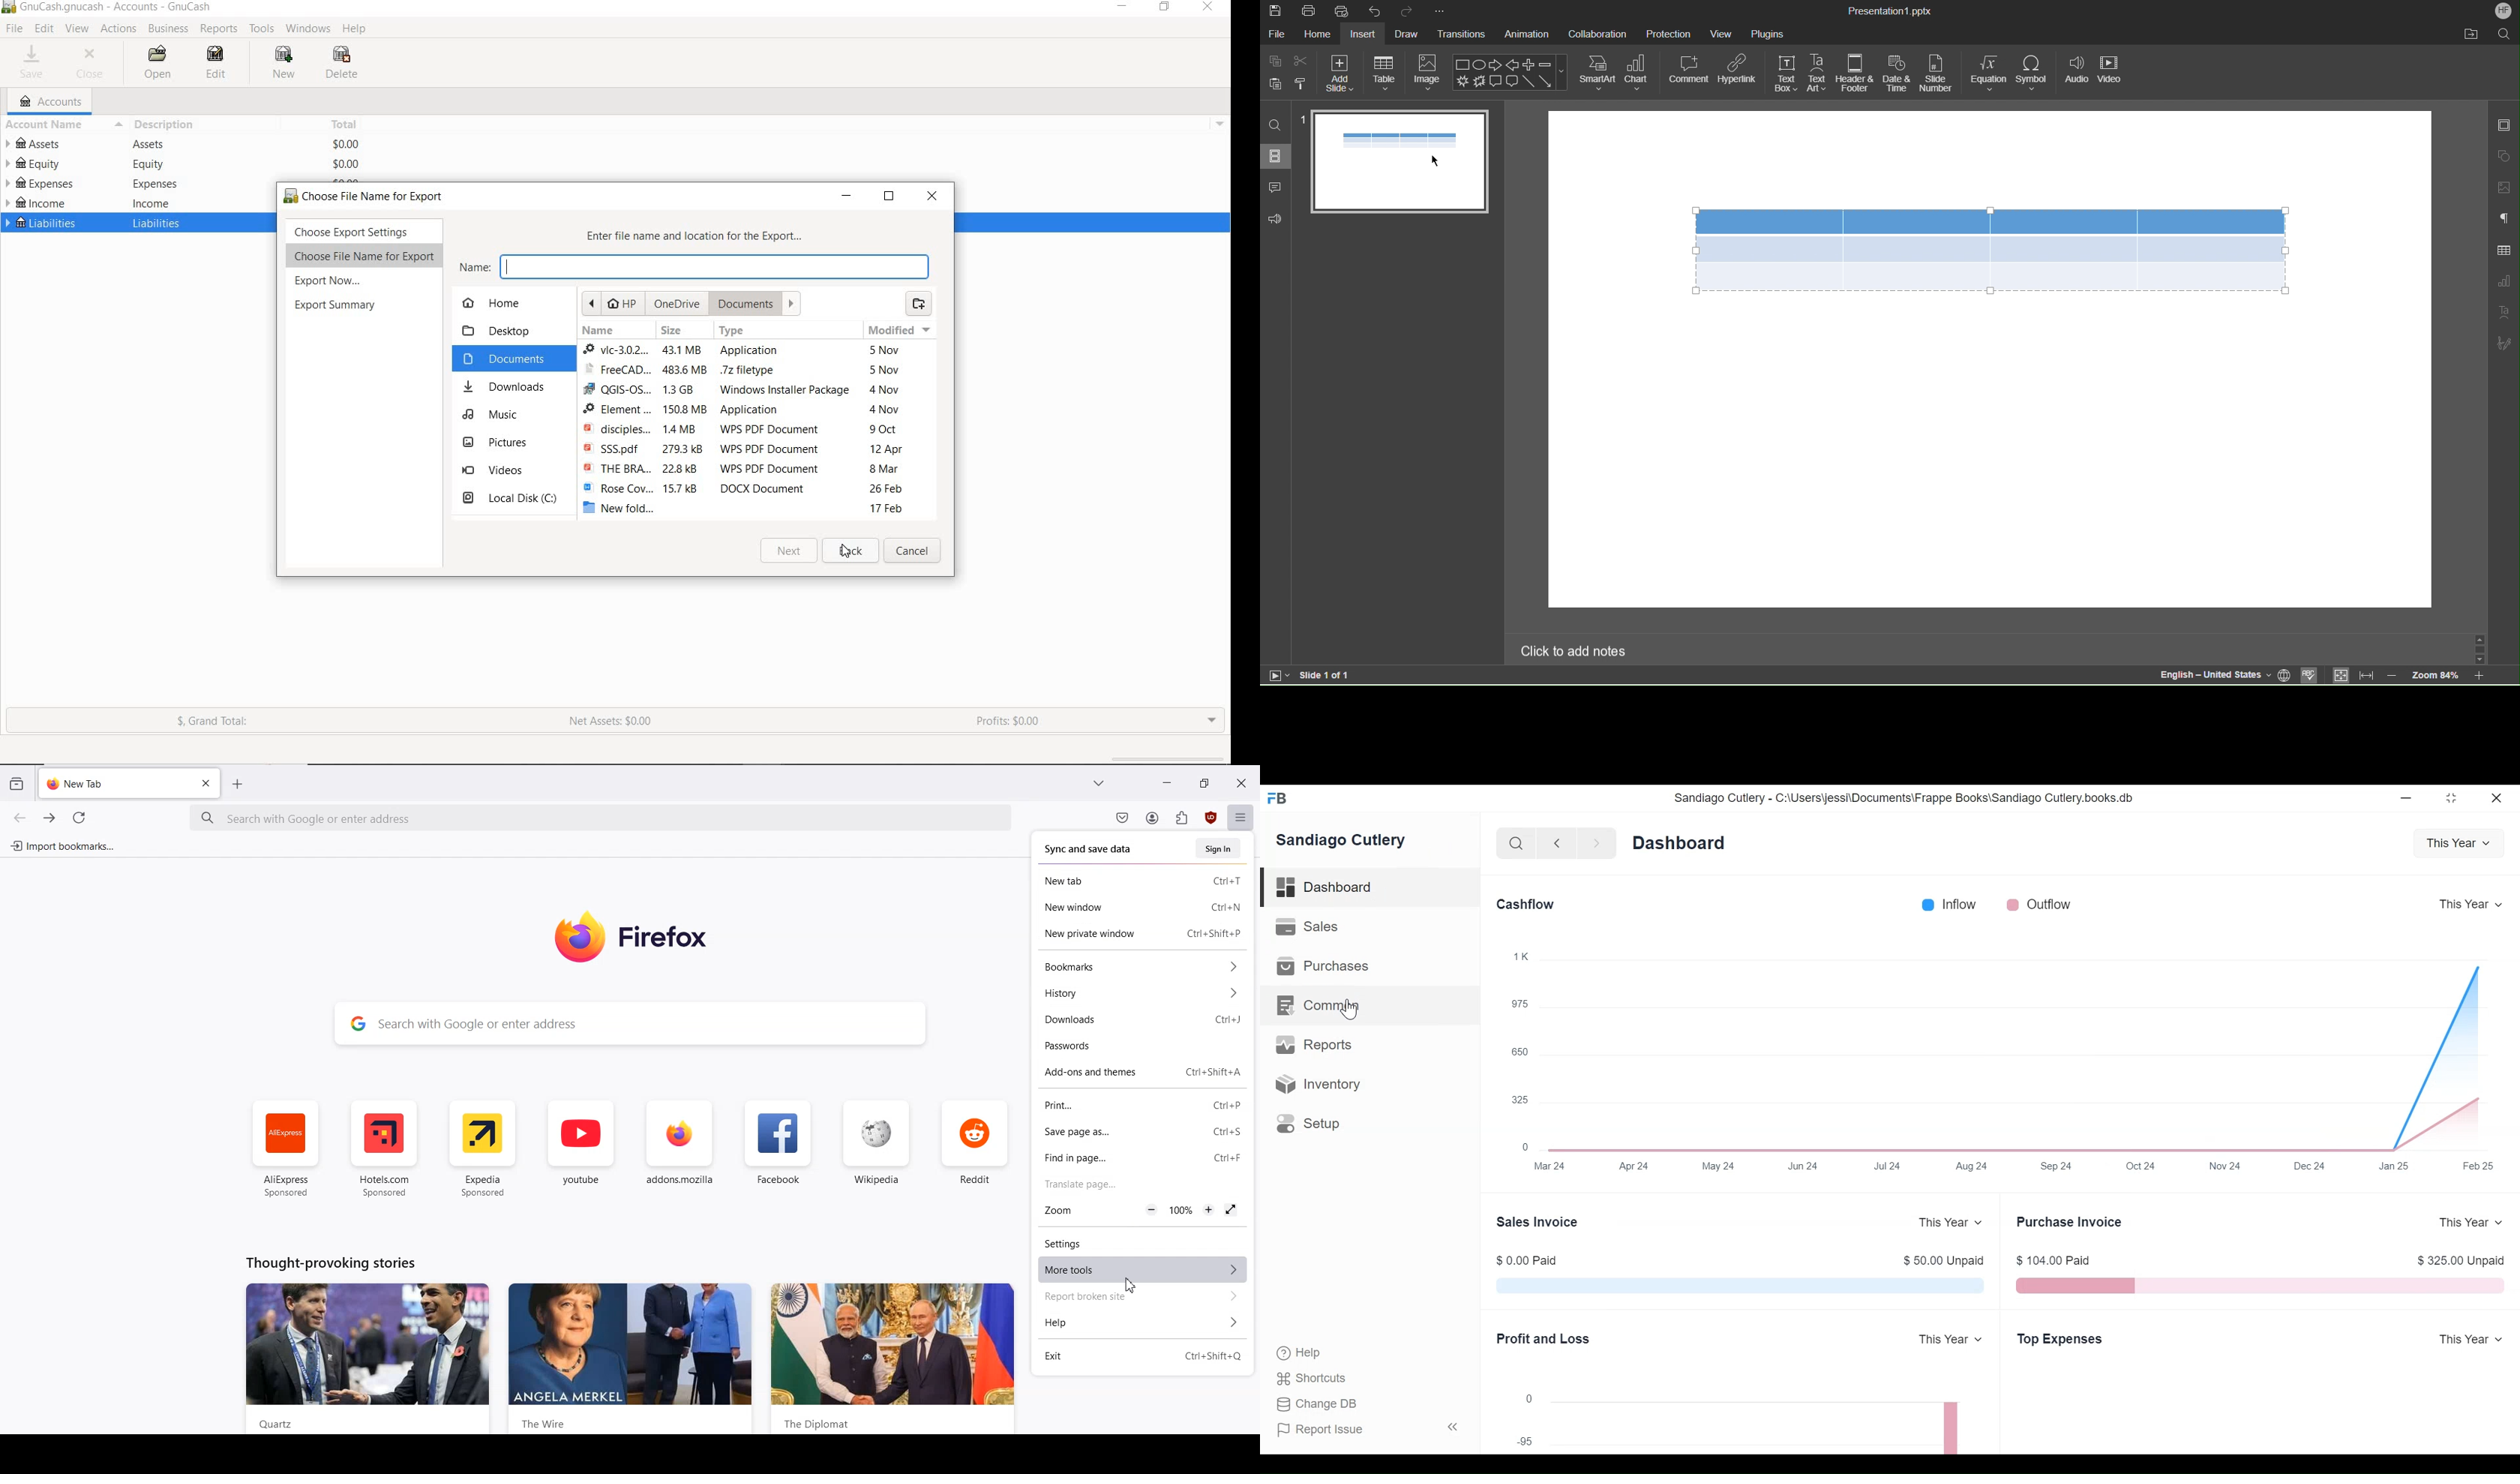 This screenshot has width=2520, height=1484. I want to click on Print, so click(1112, 1106).